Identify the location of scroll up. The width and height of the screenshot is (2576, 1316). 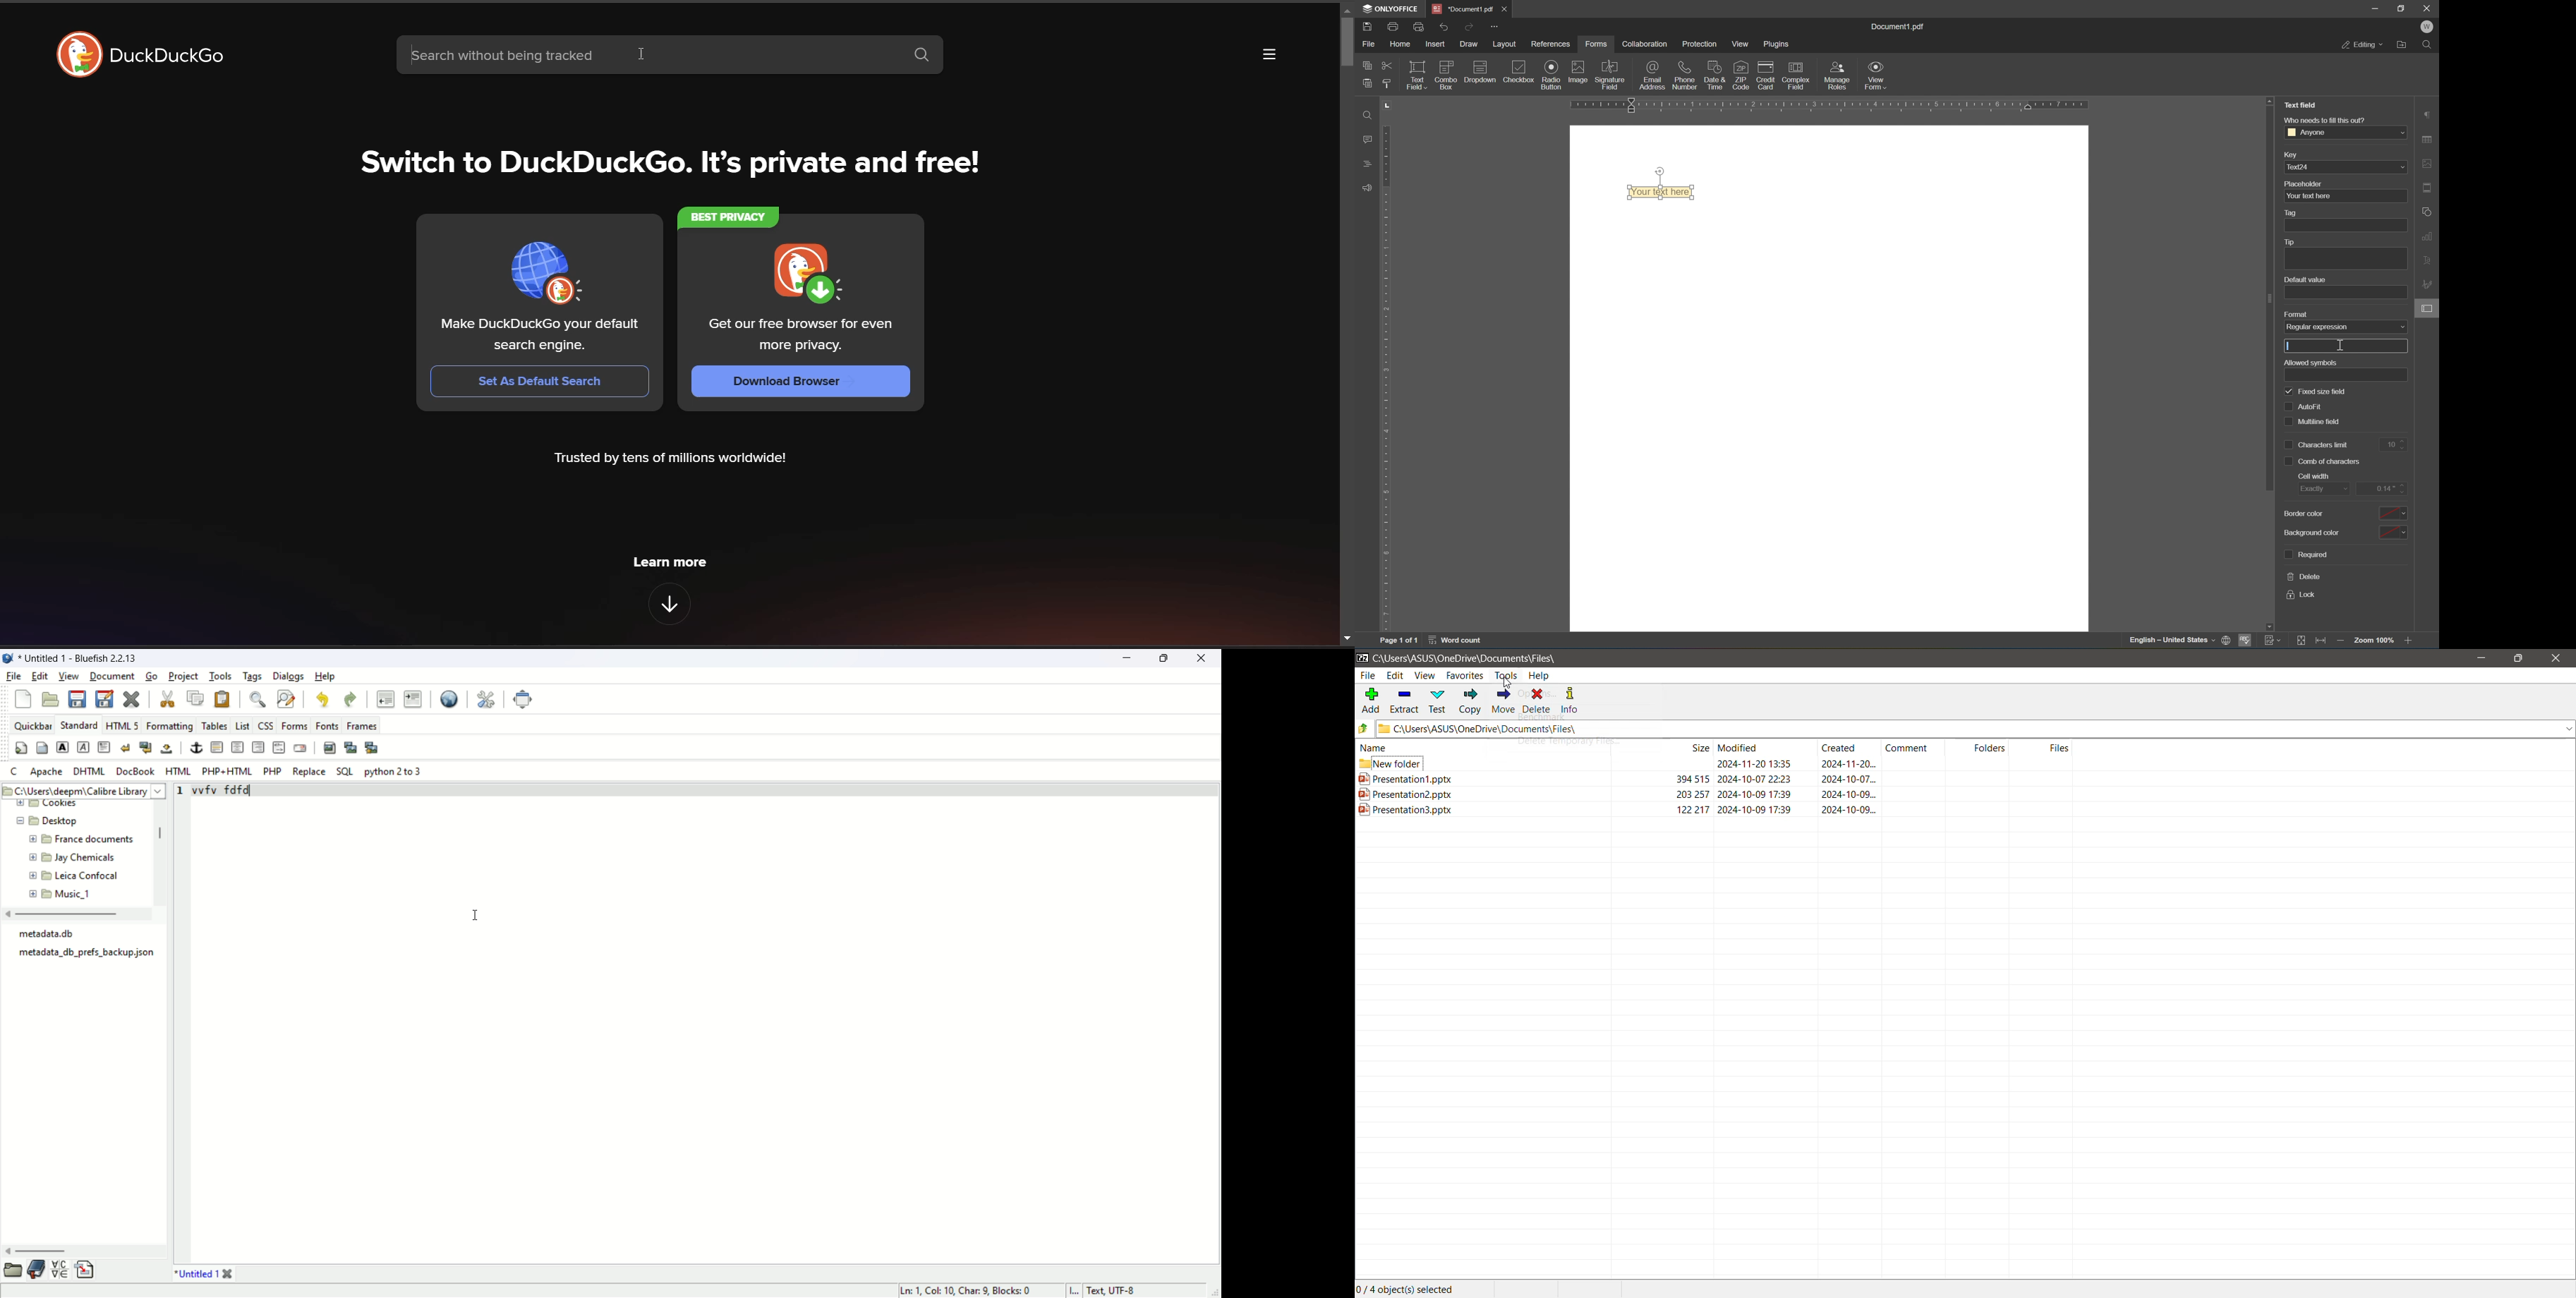
(2269, 100).